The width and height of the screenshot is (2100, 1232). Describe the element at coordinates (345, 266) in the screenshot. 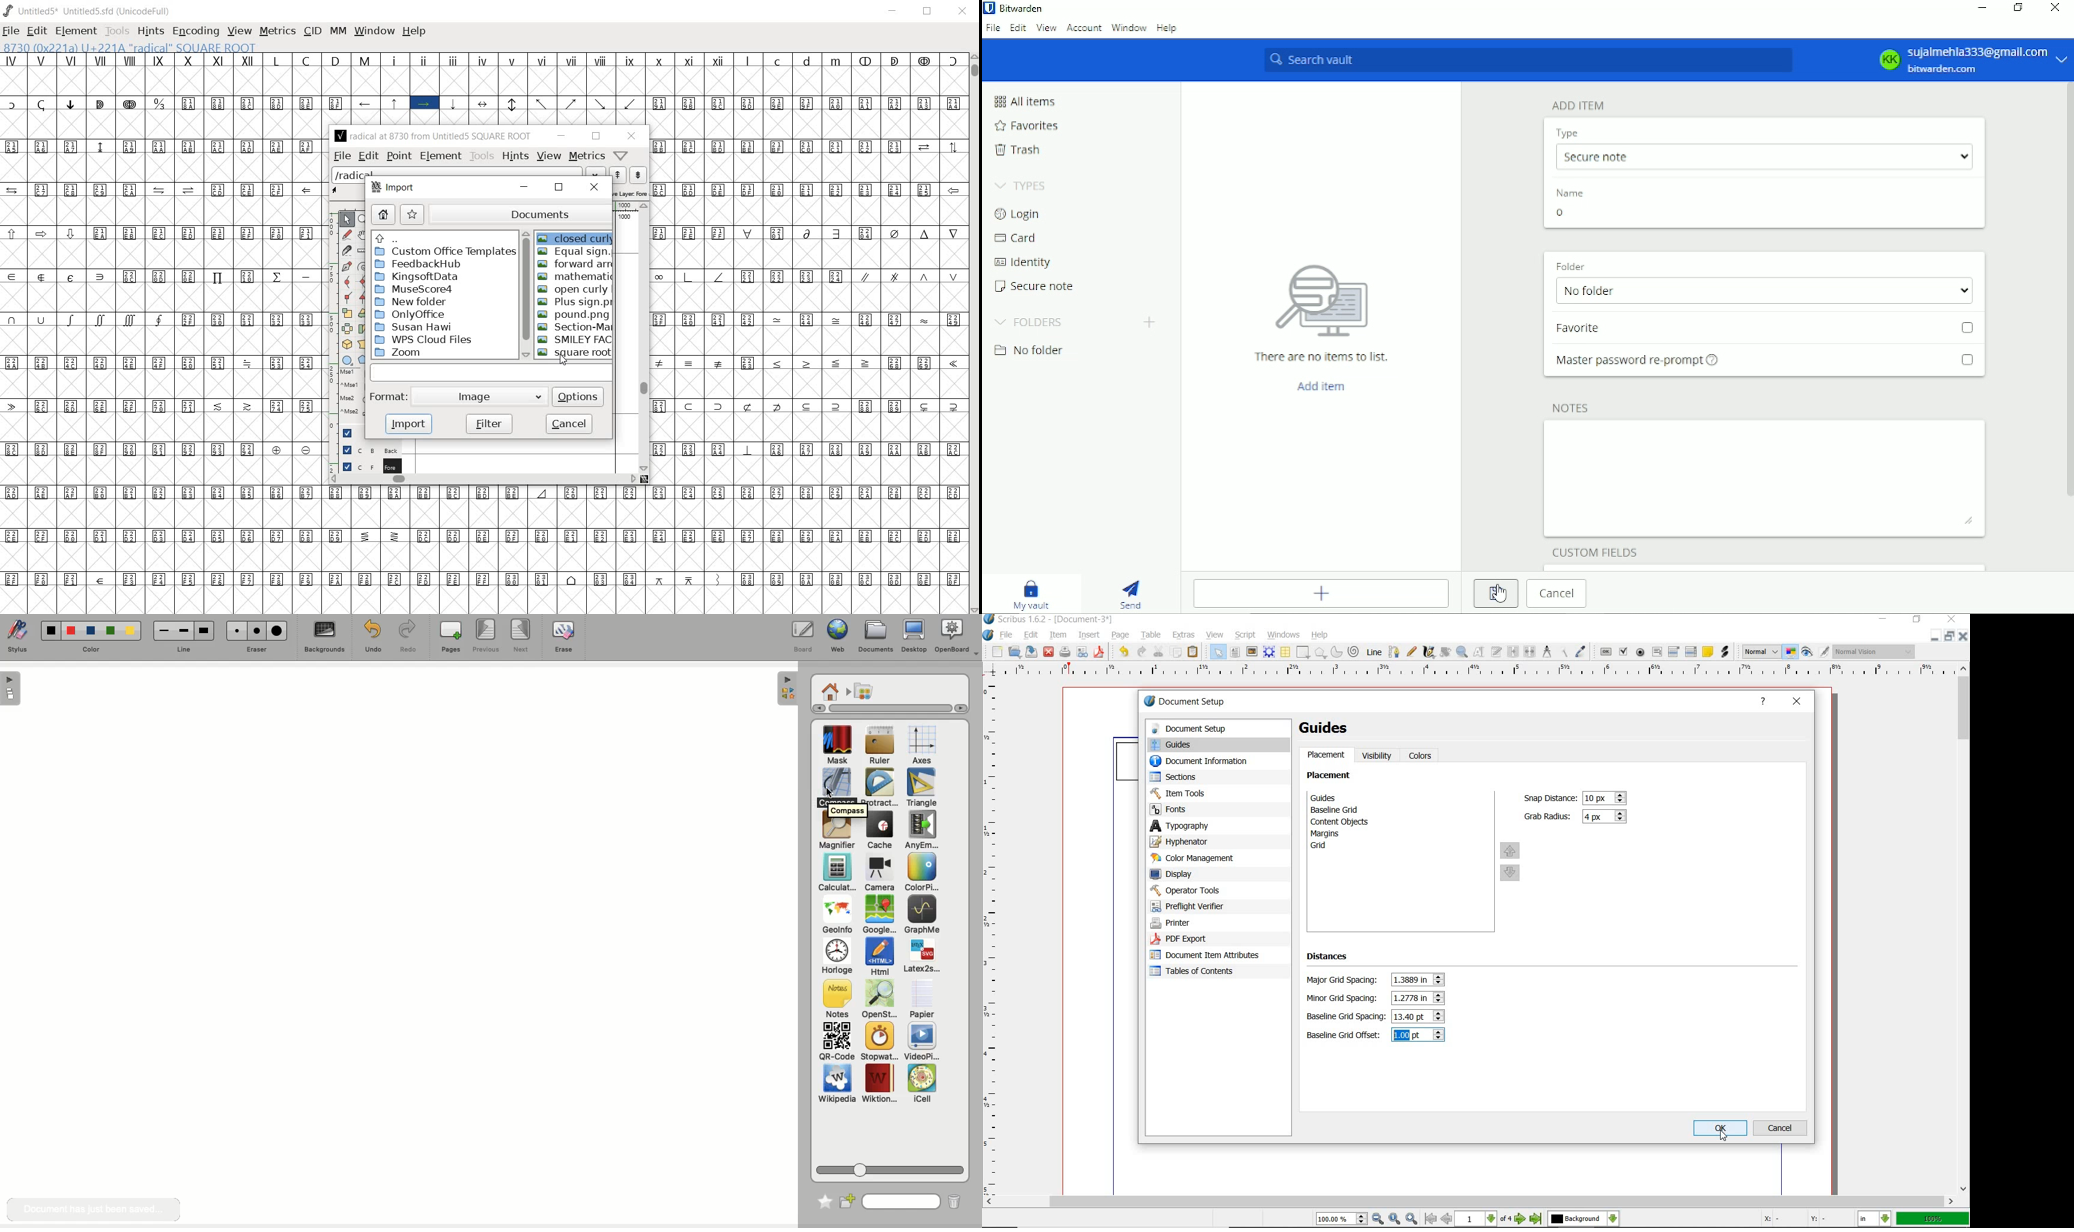

I see `add a point, then drag out its control points` at that location.